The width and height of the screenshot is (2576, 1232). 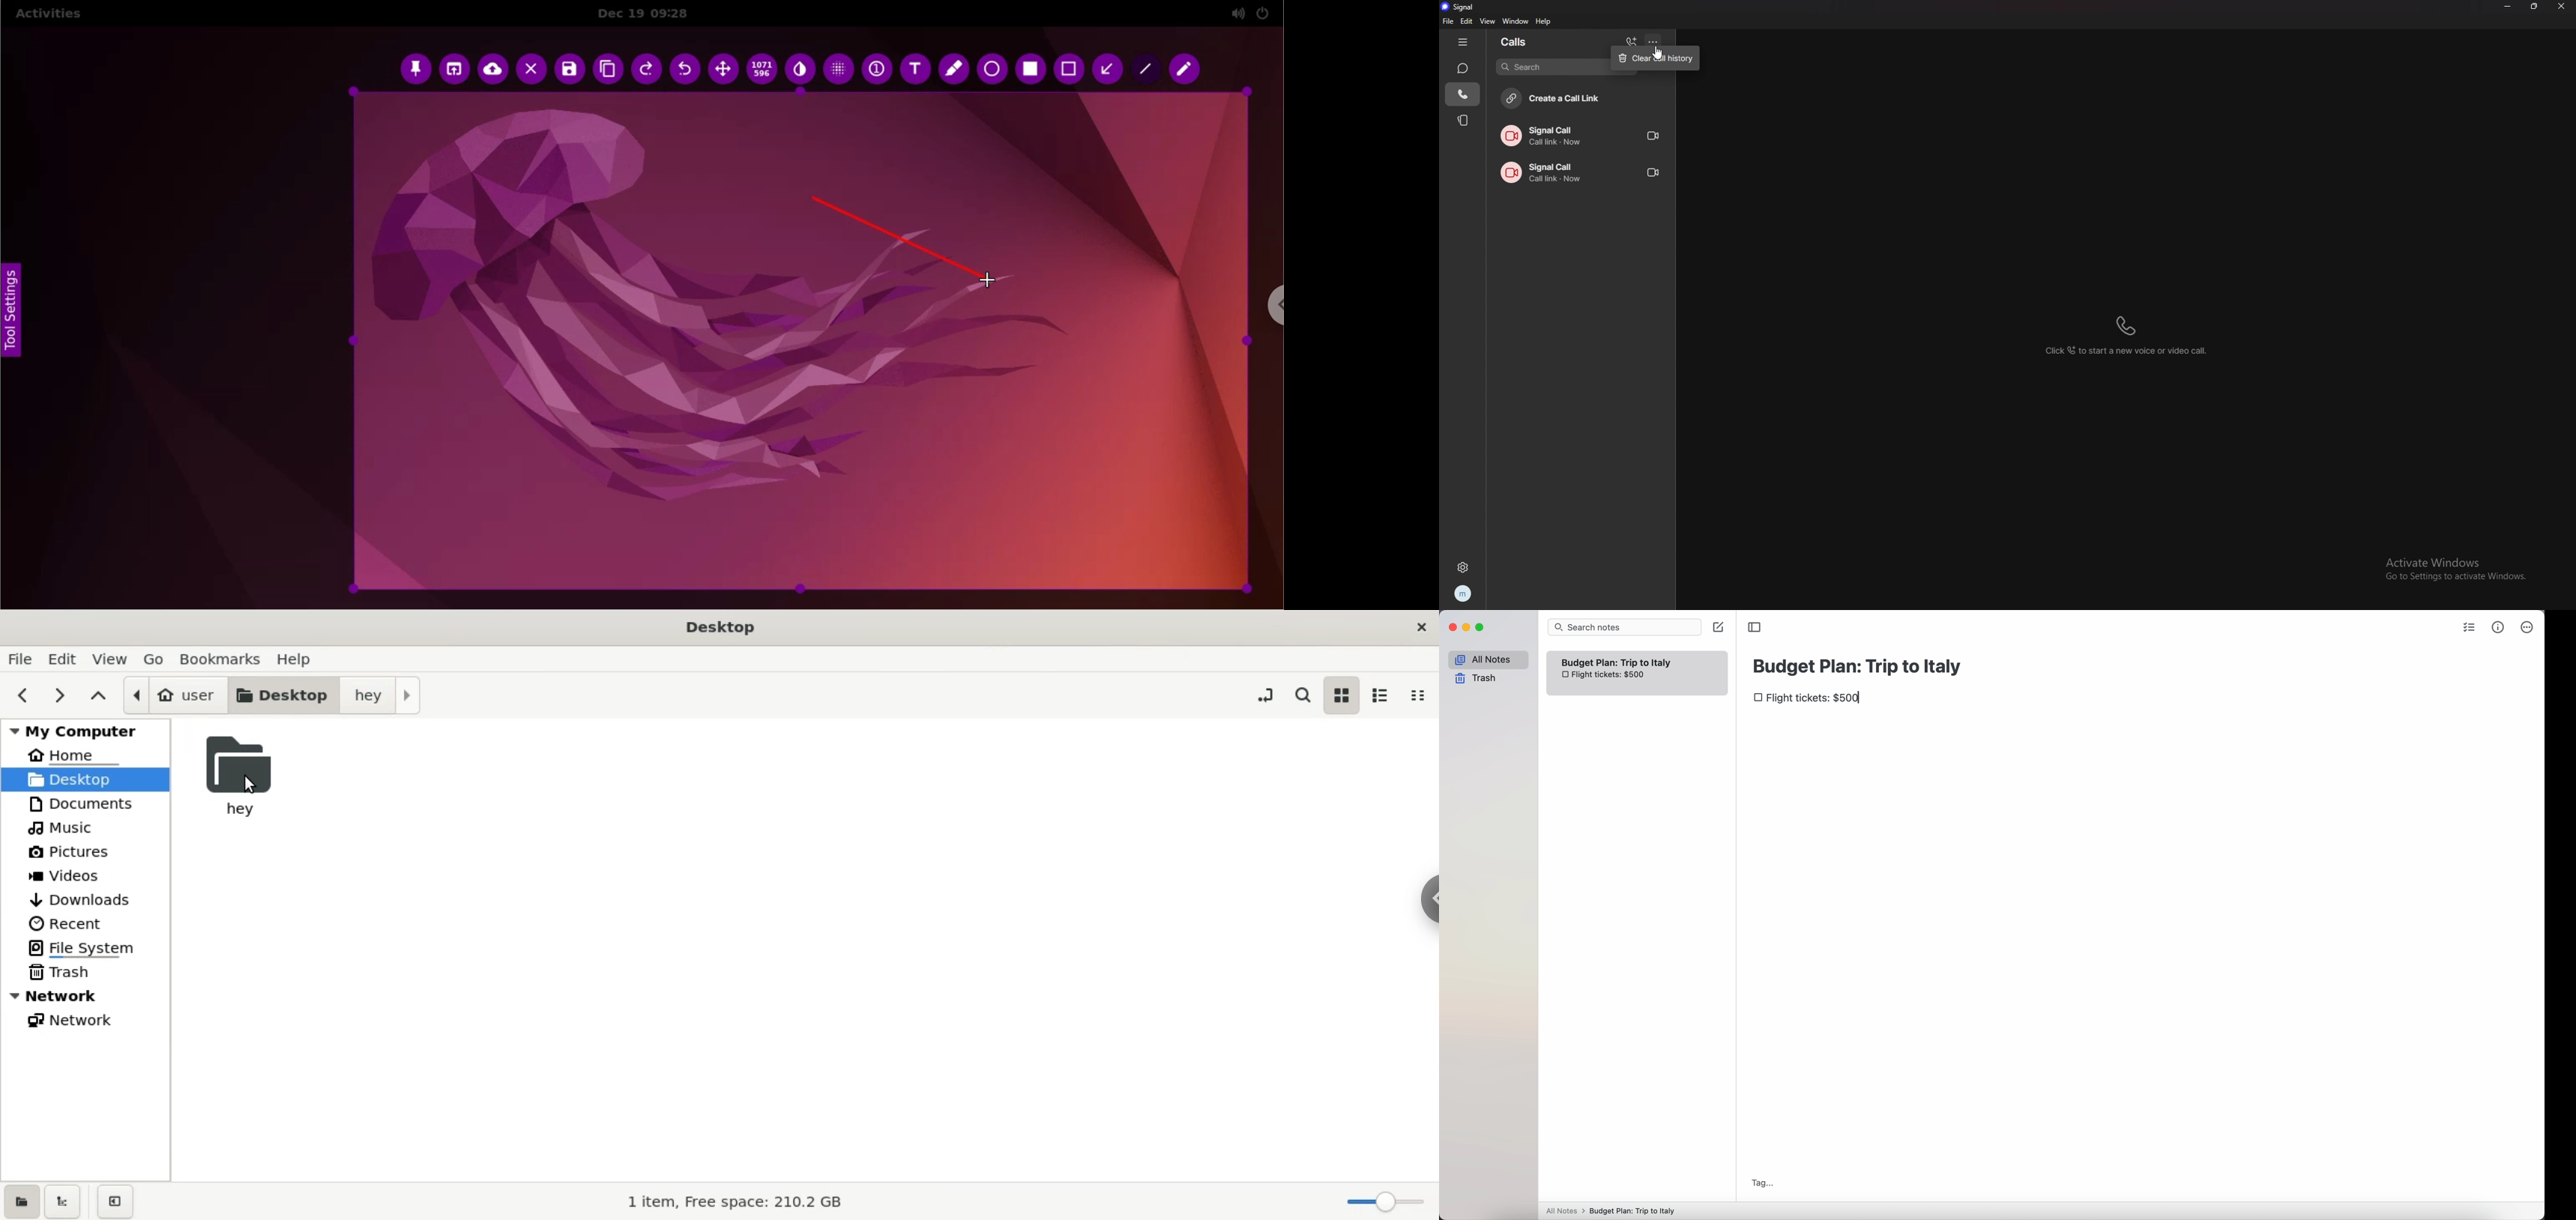 I want to click on signal, so click(x=1467, y=6).